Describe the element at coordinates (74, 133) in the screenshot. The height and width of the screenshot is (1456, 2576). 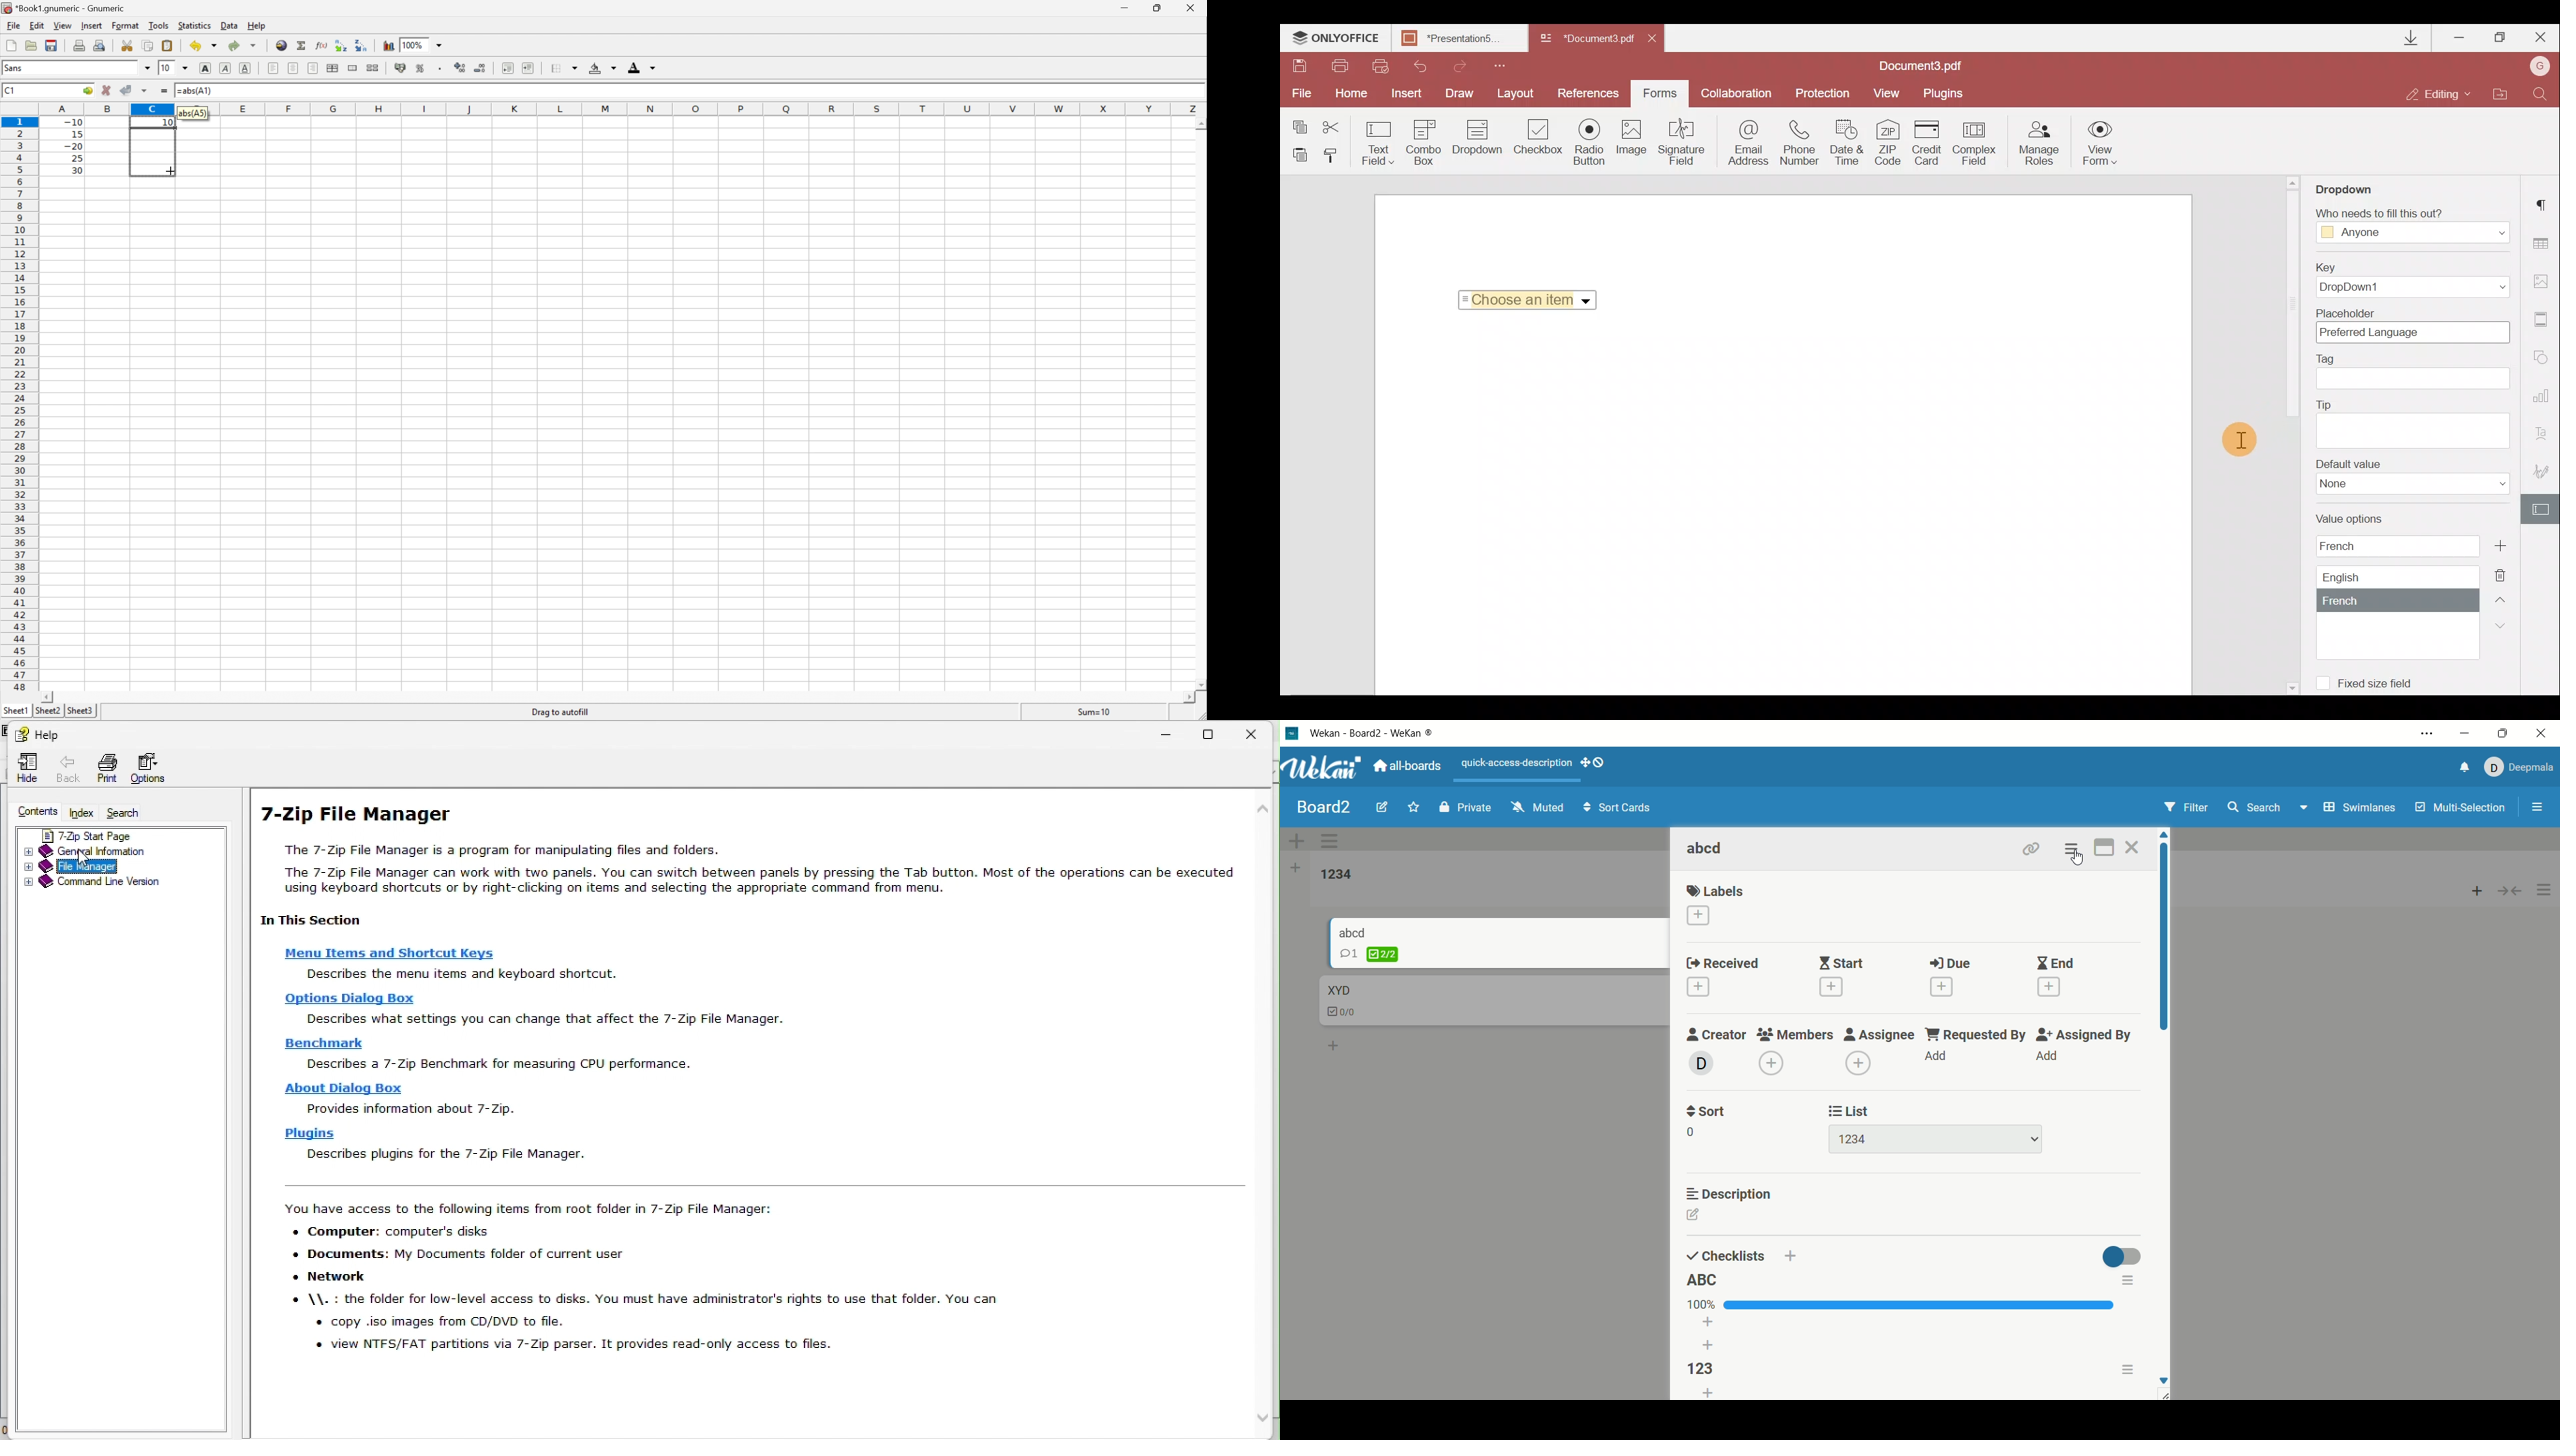
I see `15` at that location.